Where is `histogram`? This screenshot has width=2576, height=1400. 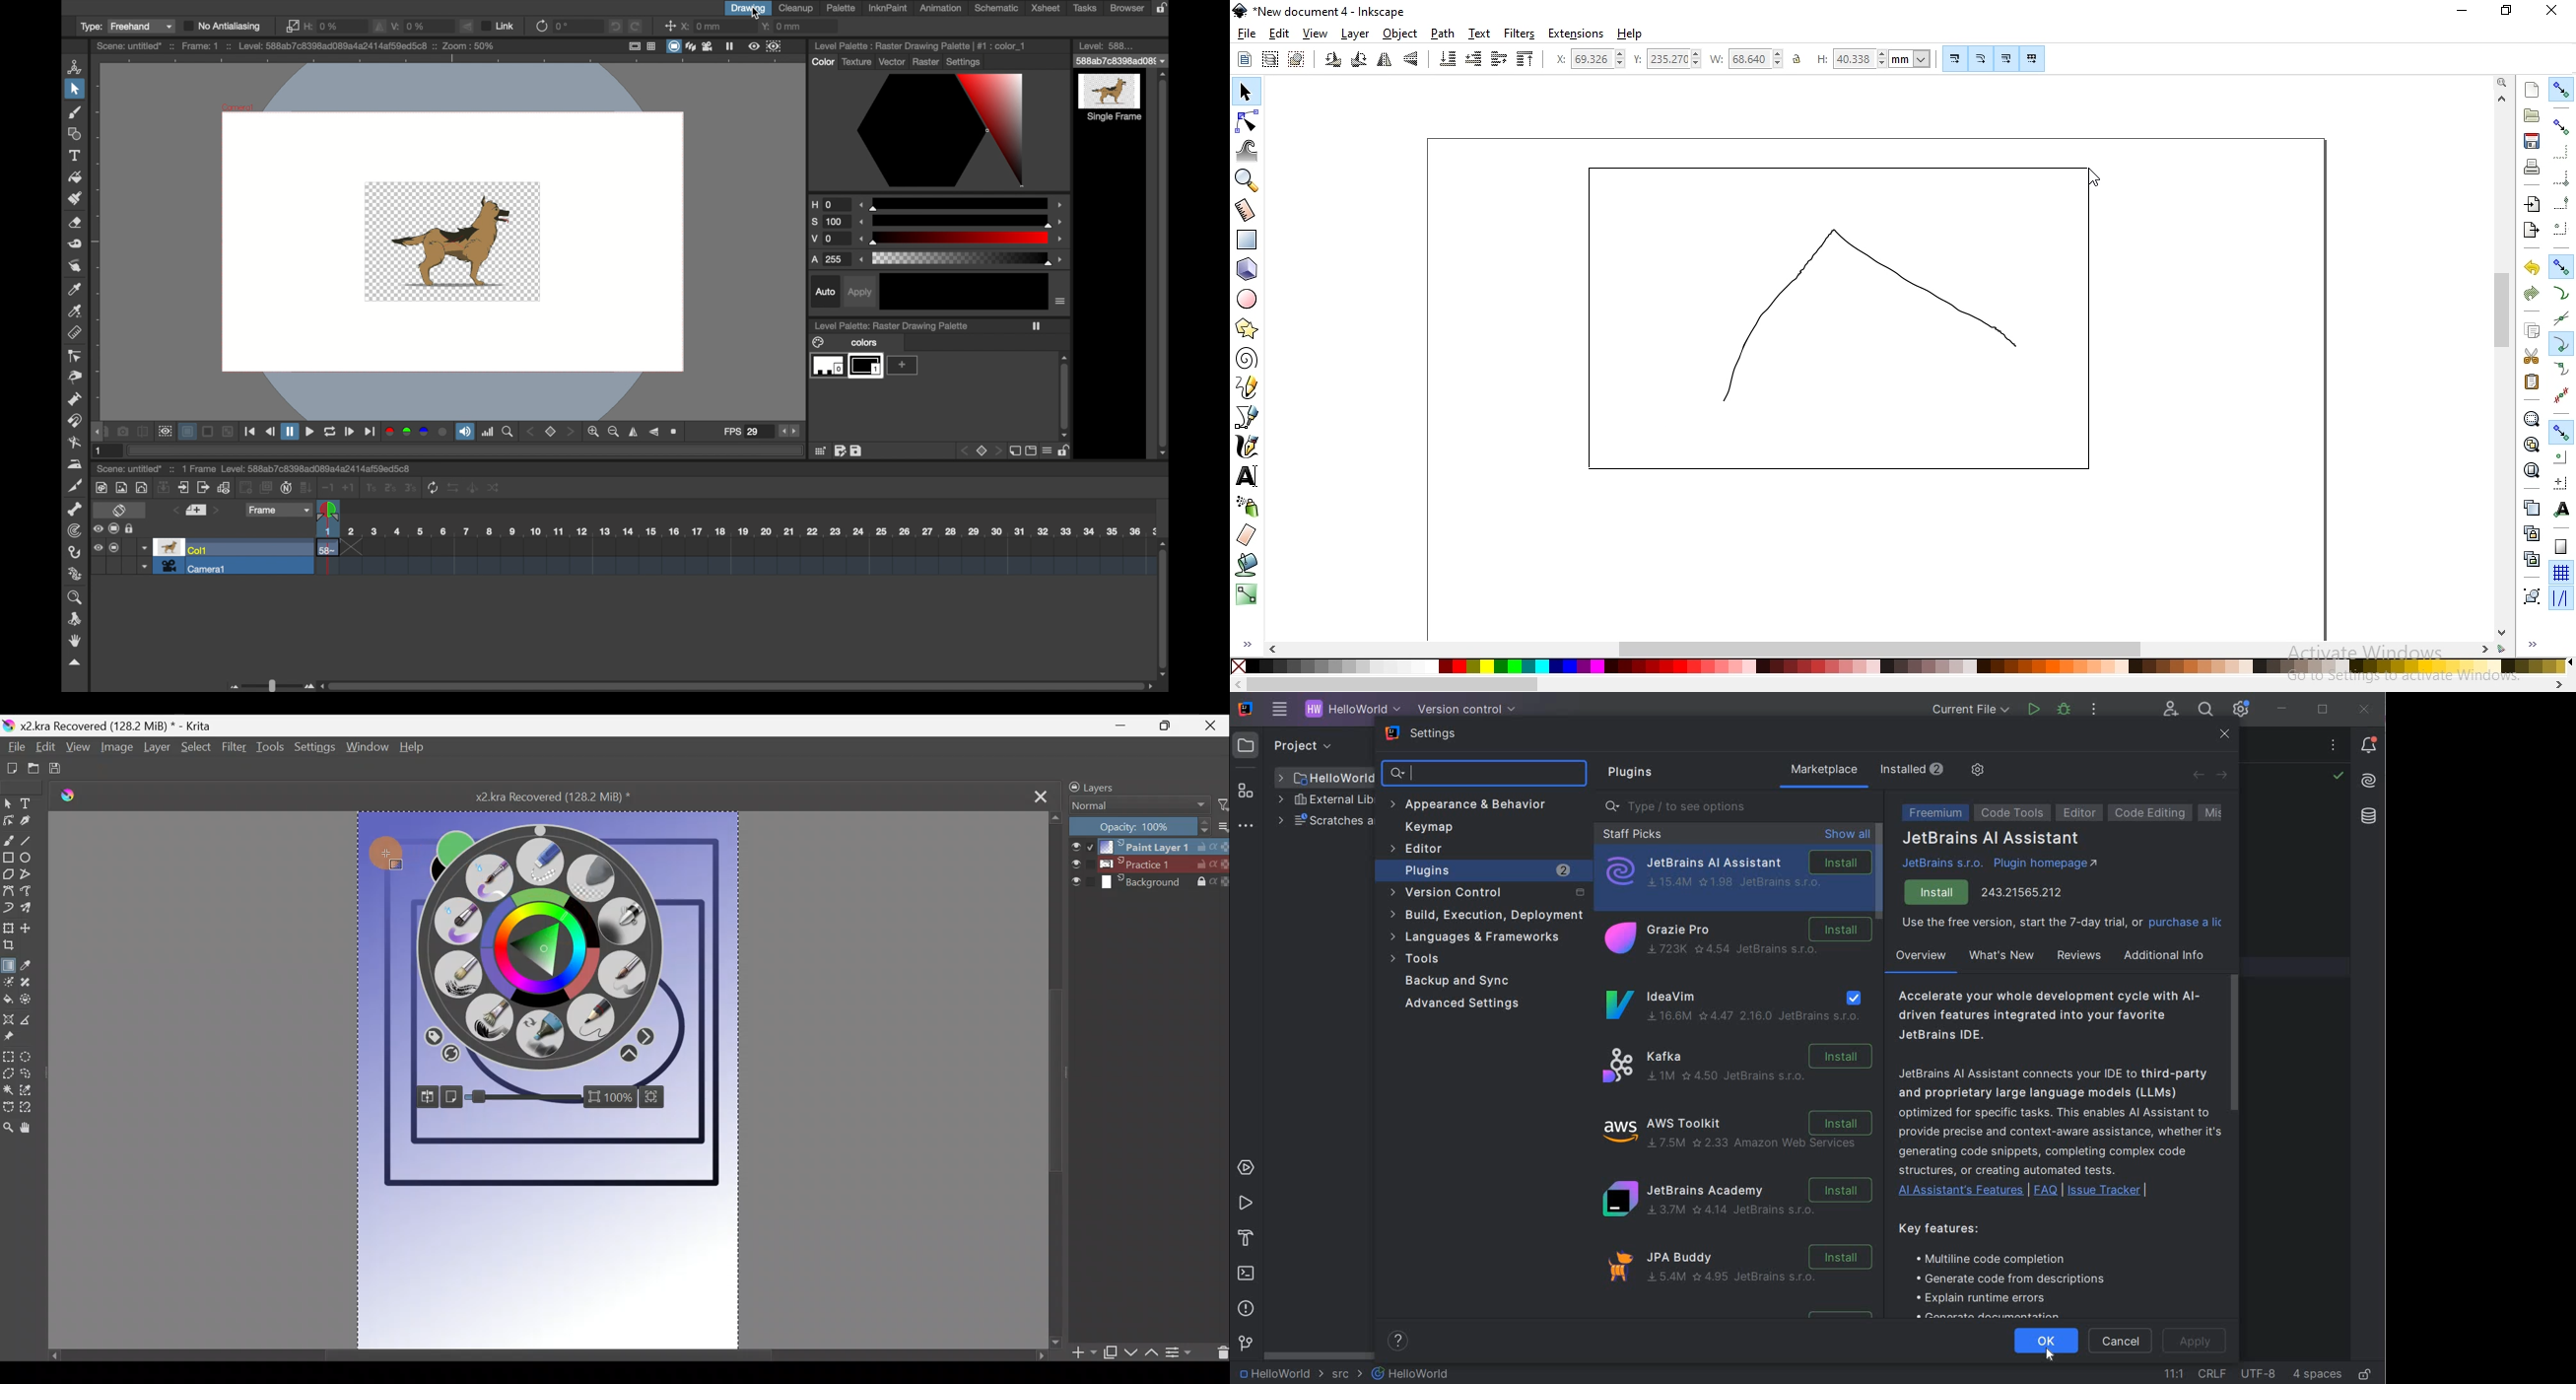 histogram is located at coordinates (488, 432).